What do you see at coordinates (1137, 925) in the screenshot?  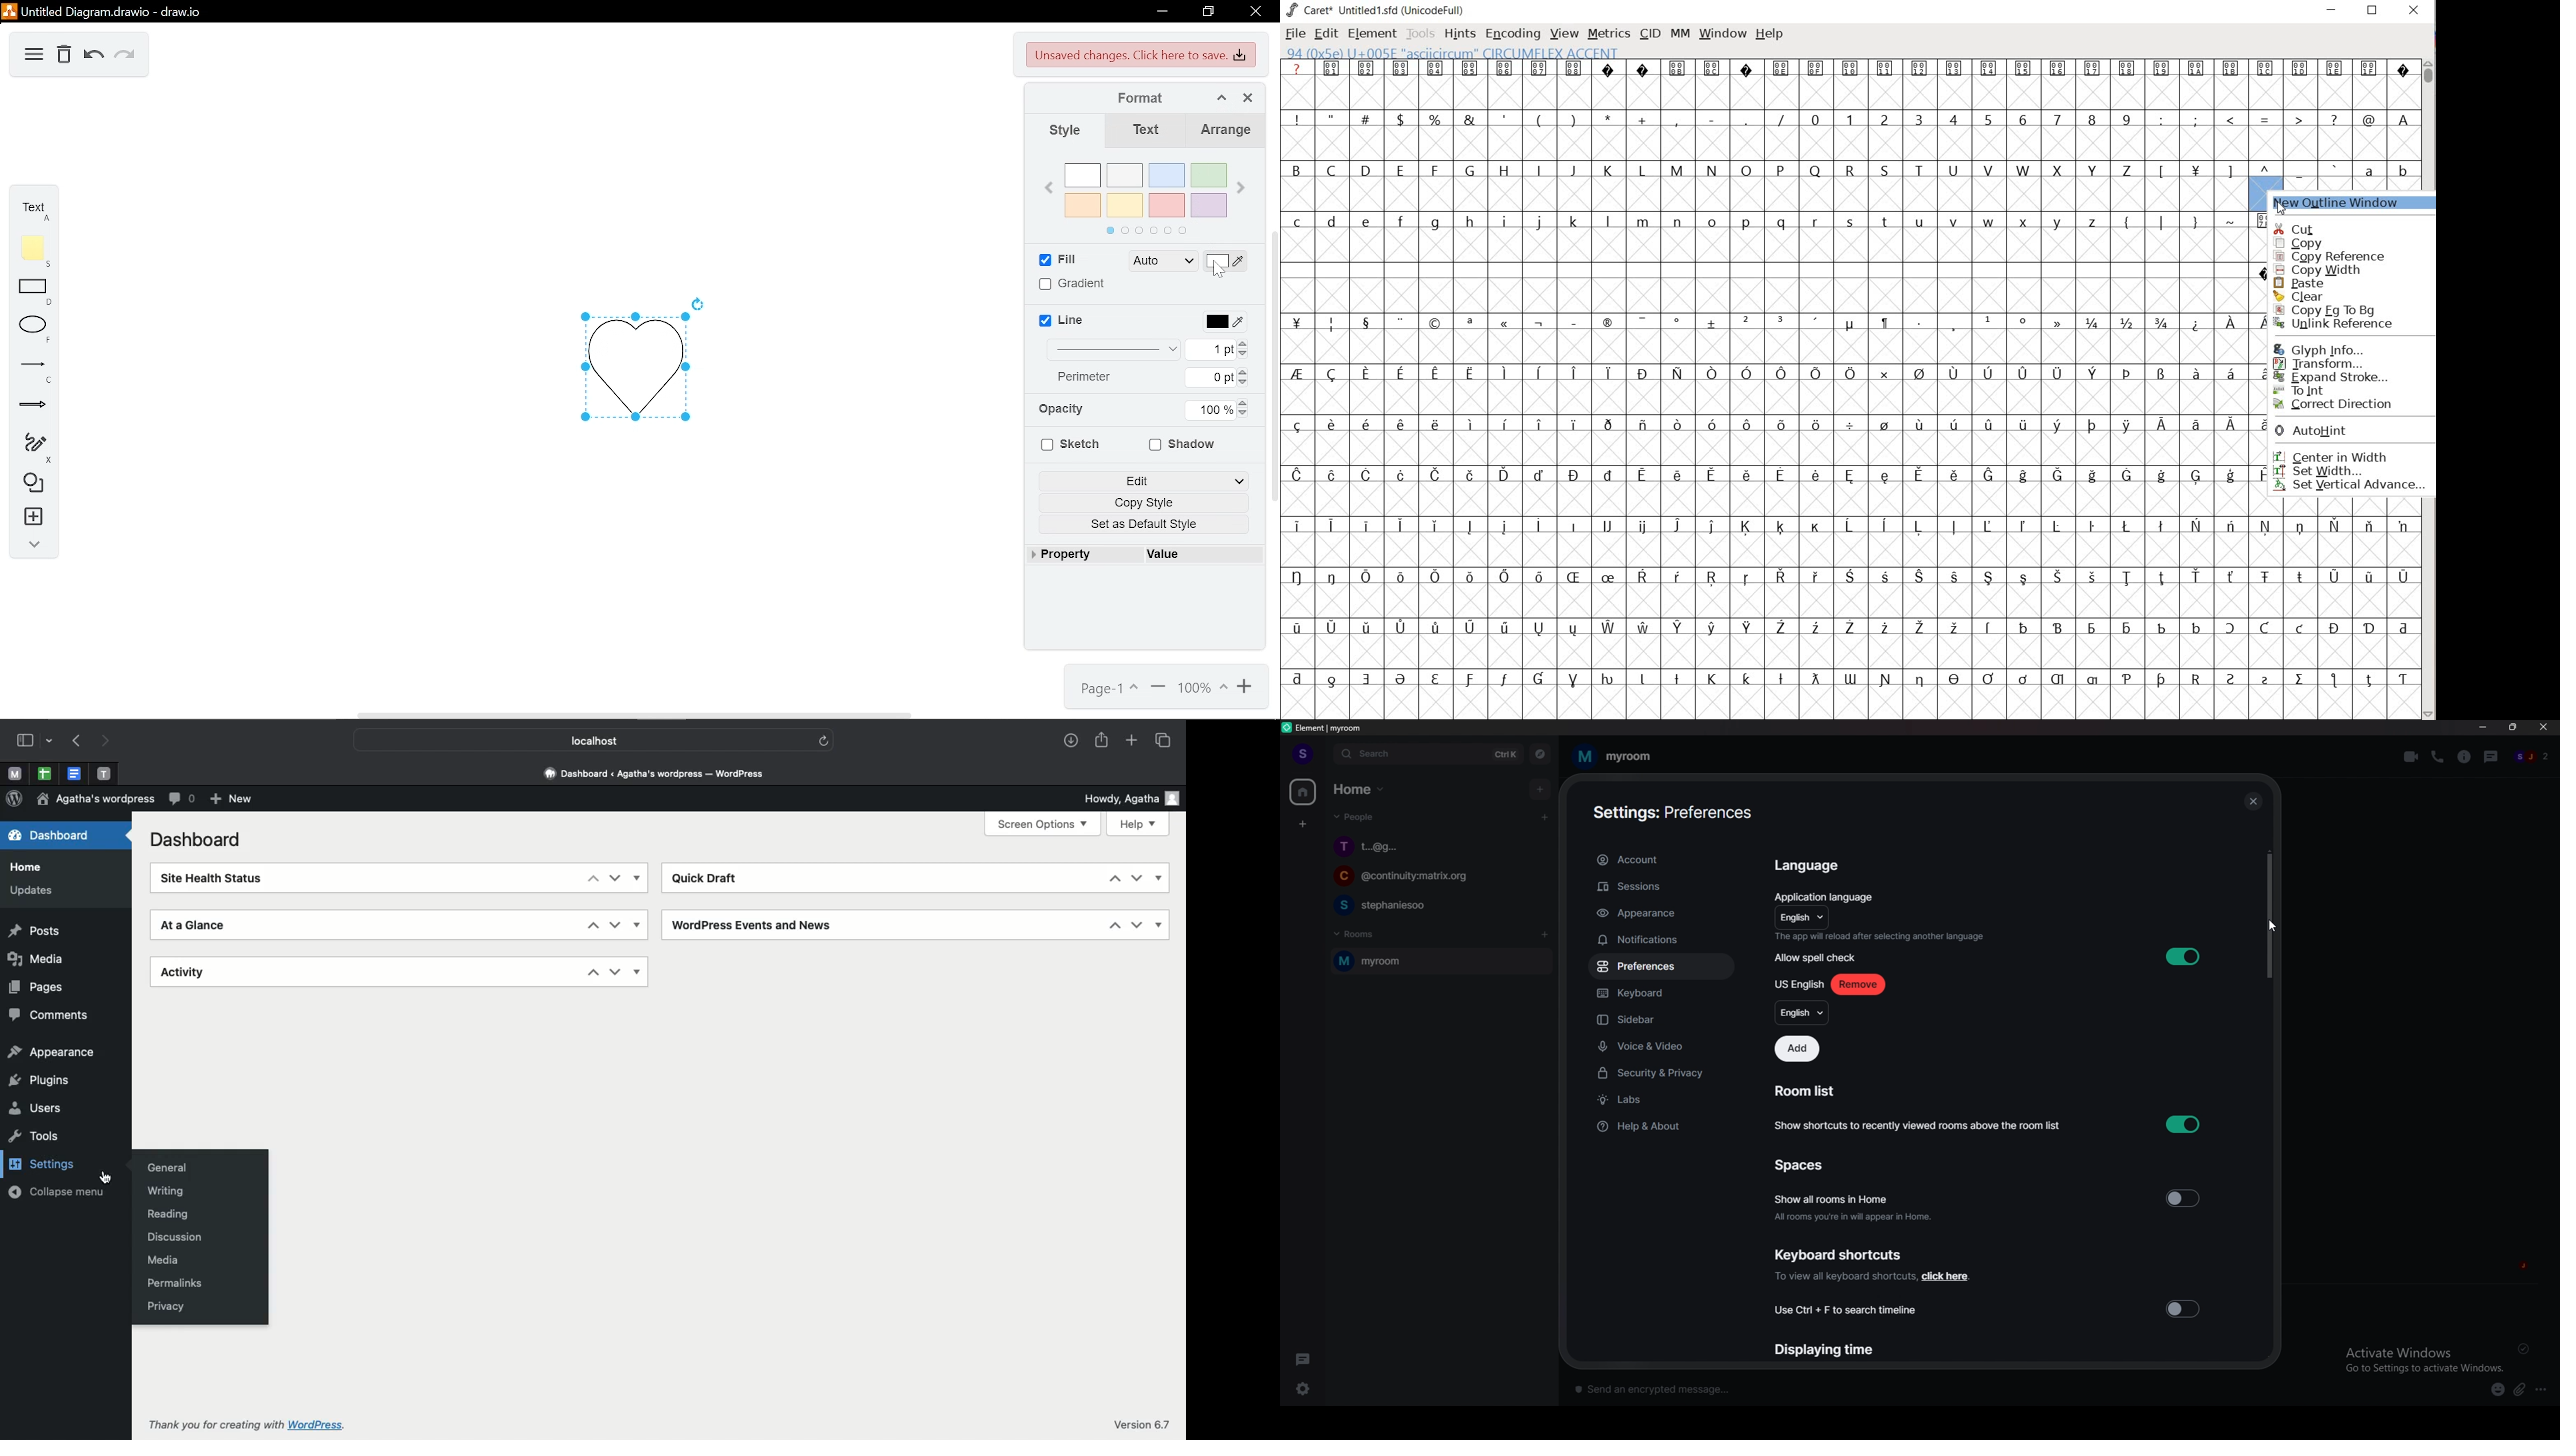 I see `Down` at bounding box center [1137, 925].